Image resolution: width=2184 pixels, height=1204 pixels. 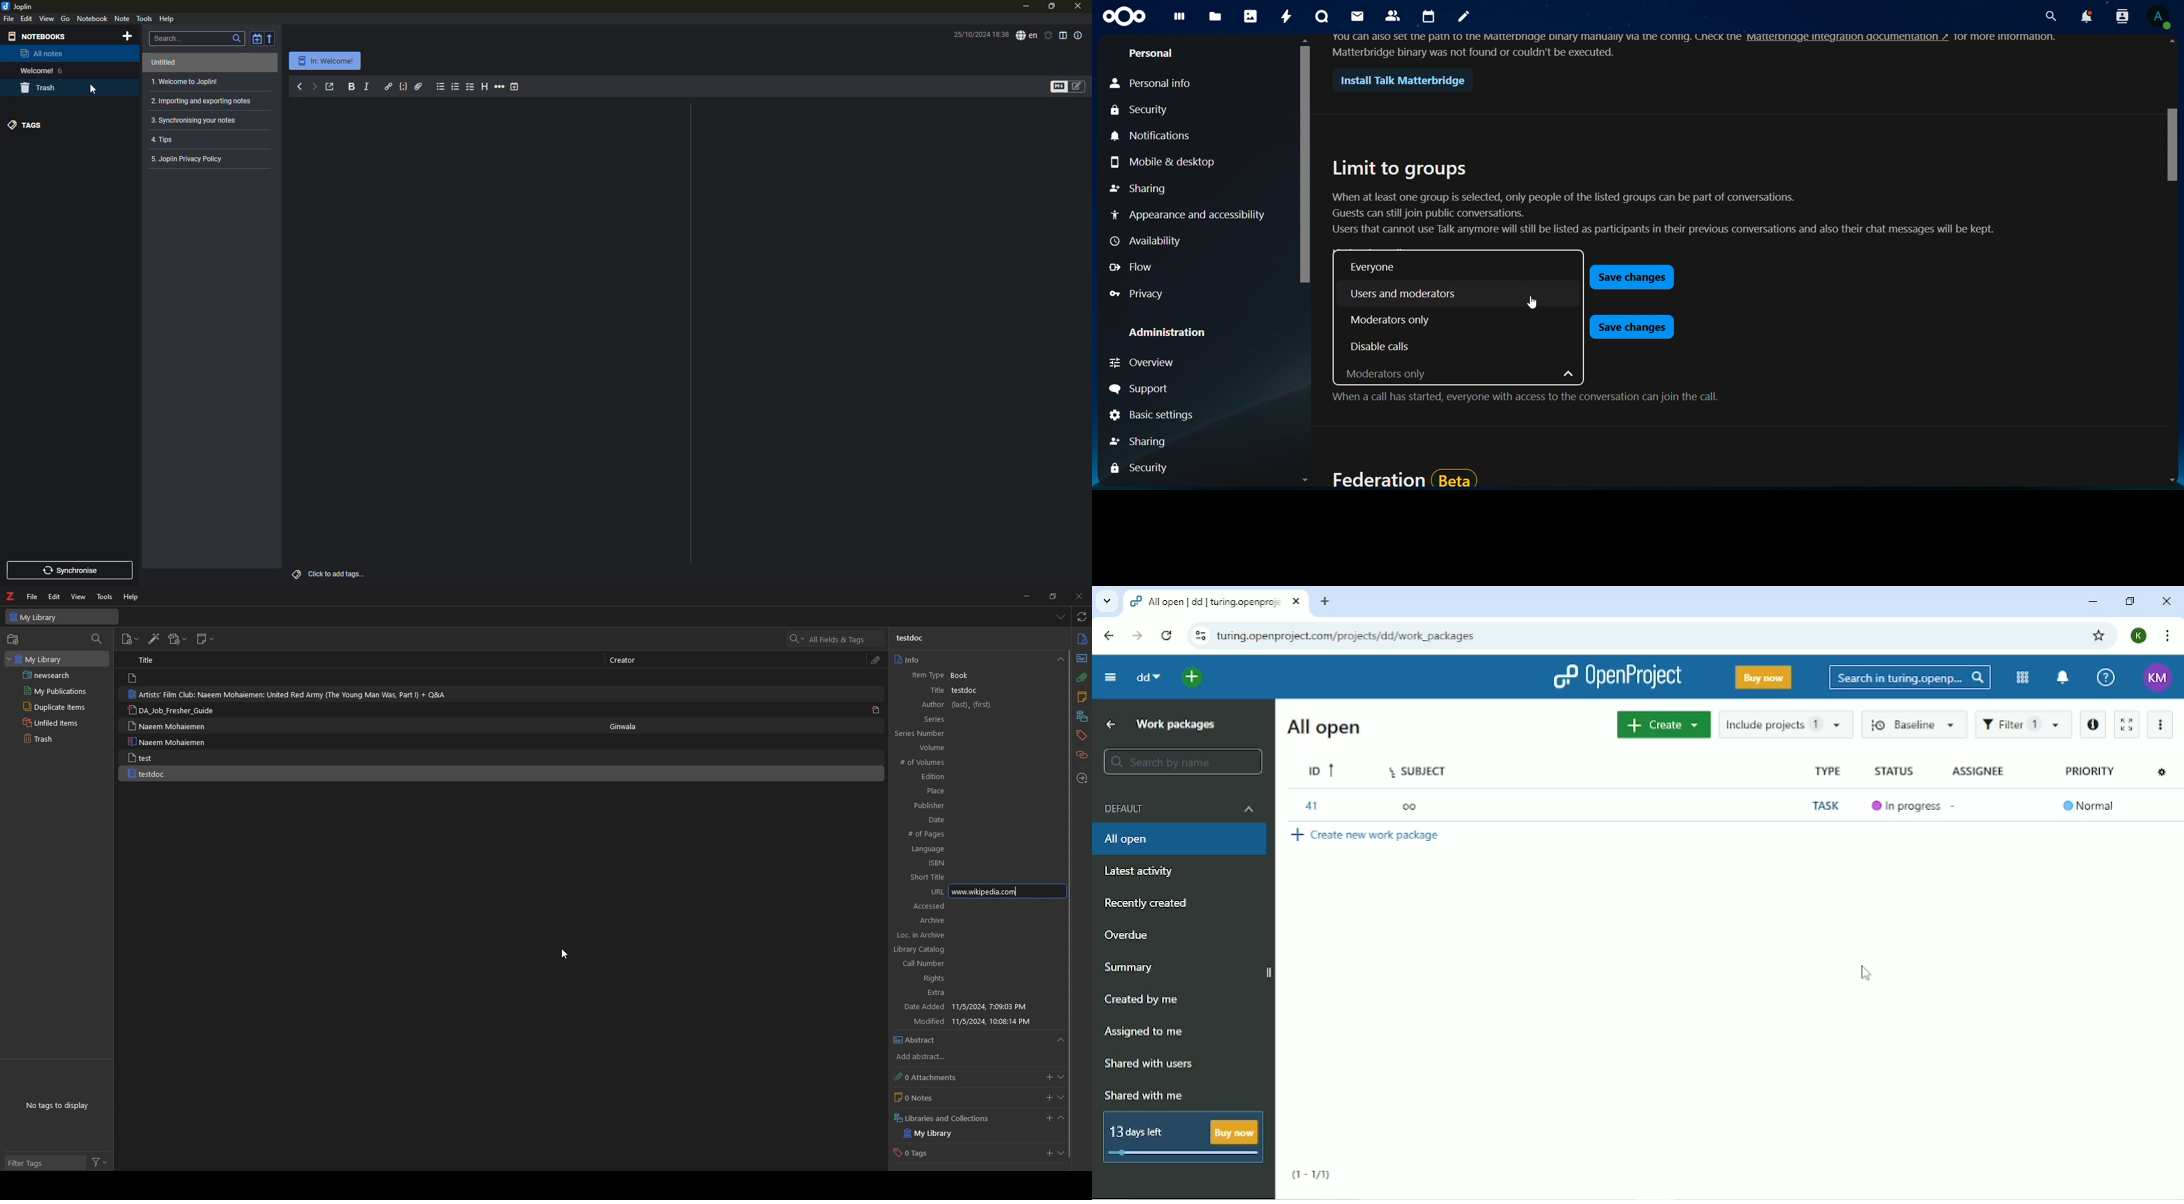 I want to click on notifications, so click(x=1155, y=135).